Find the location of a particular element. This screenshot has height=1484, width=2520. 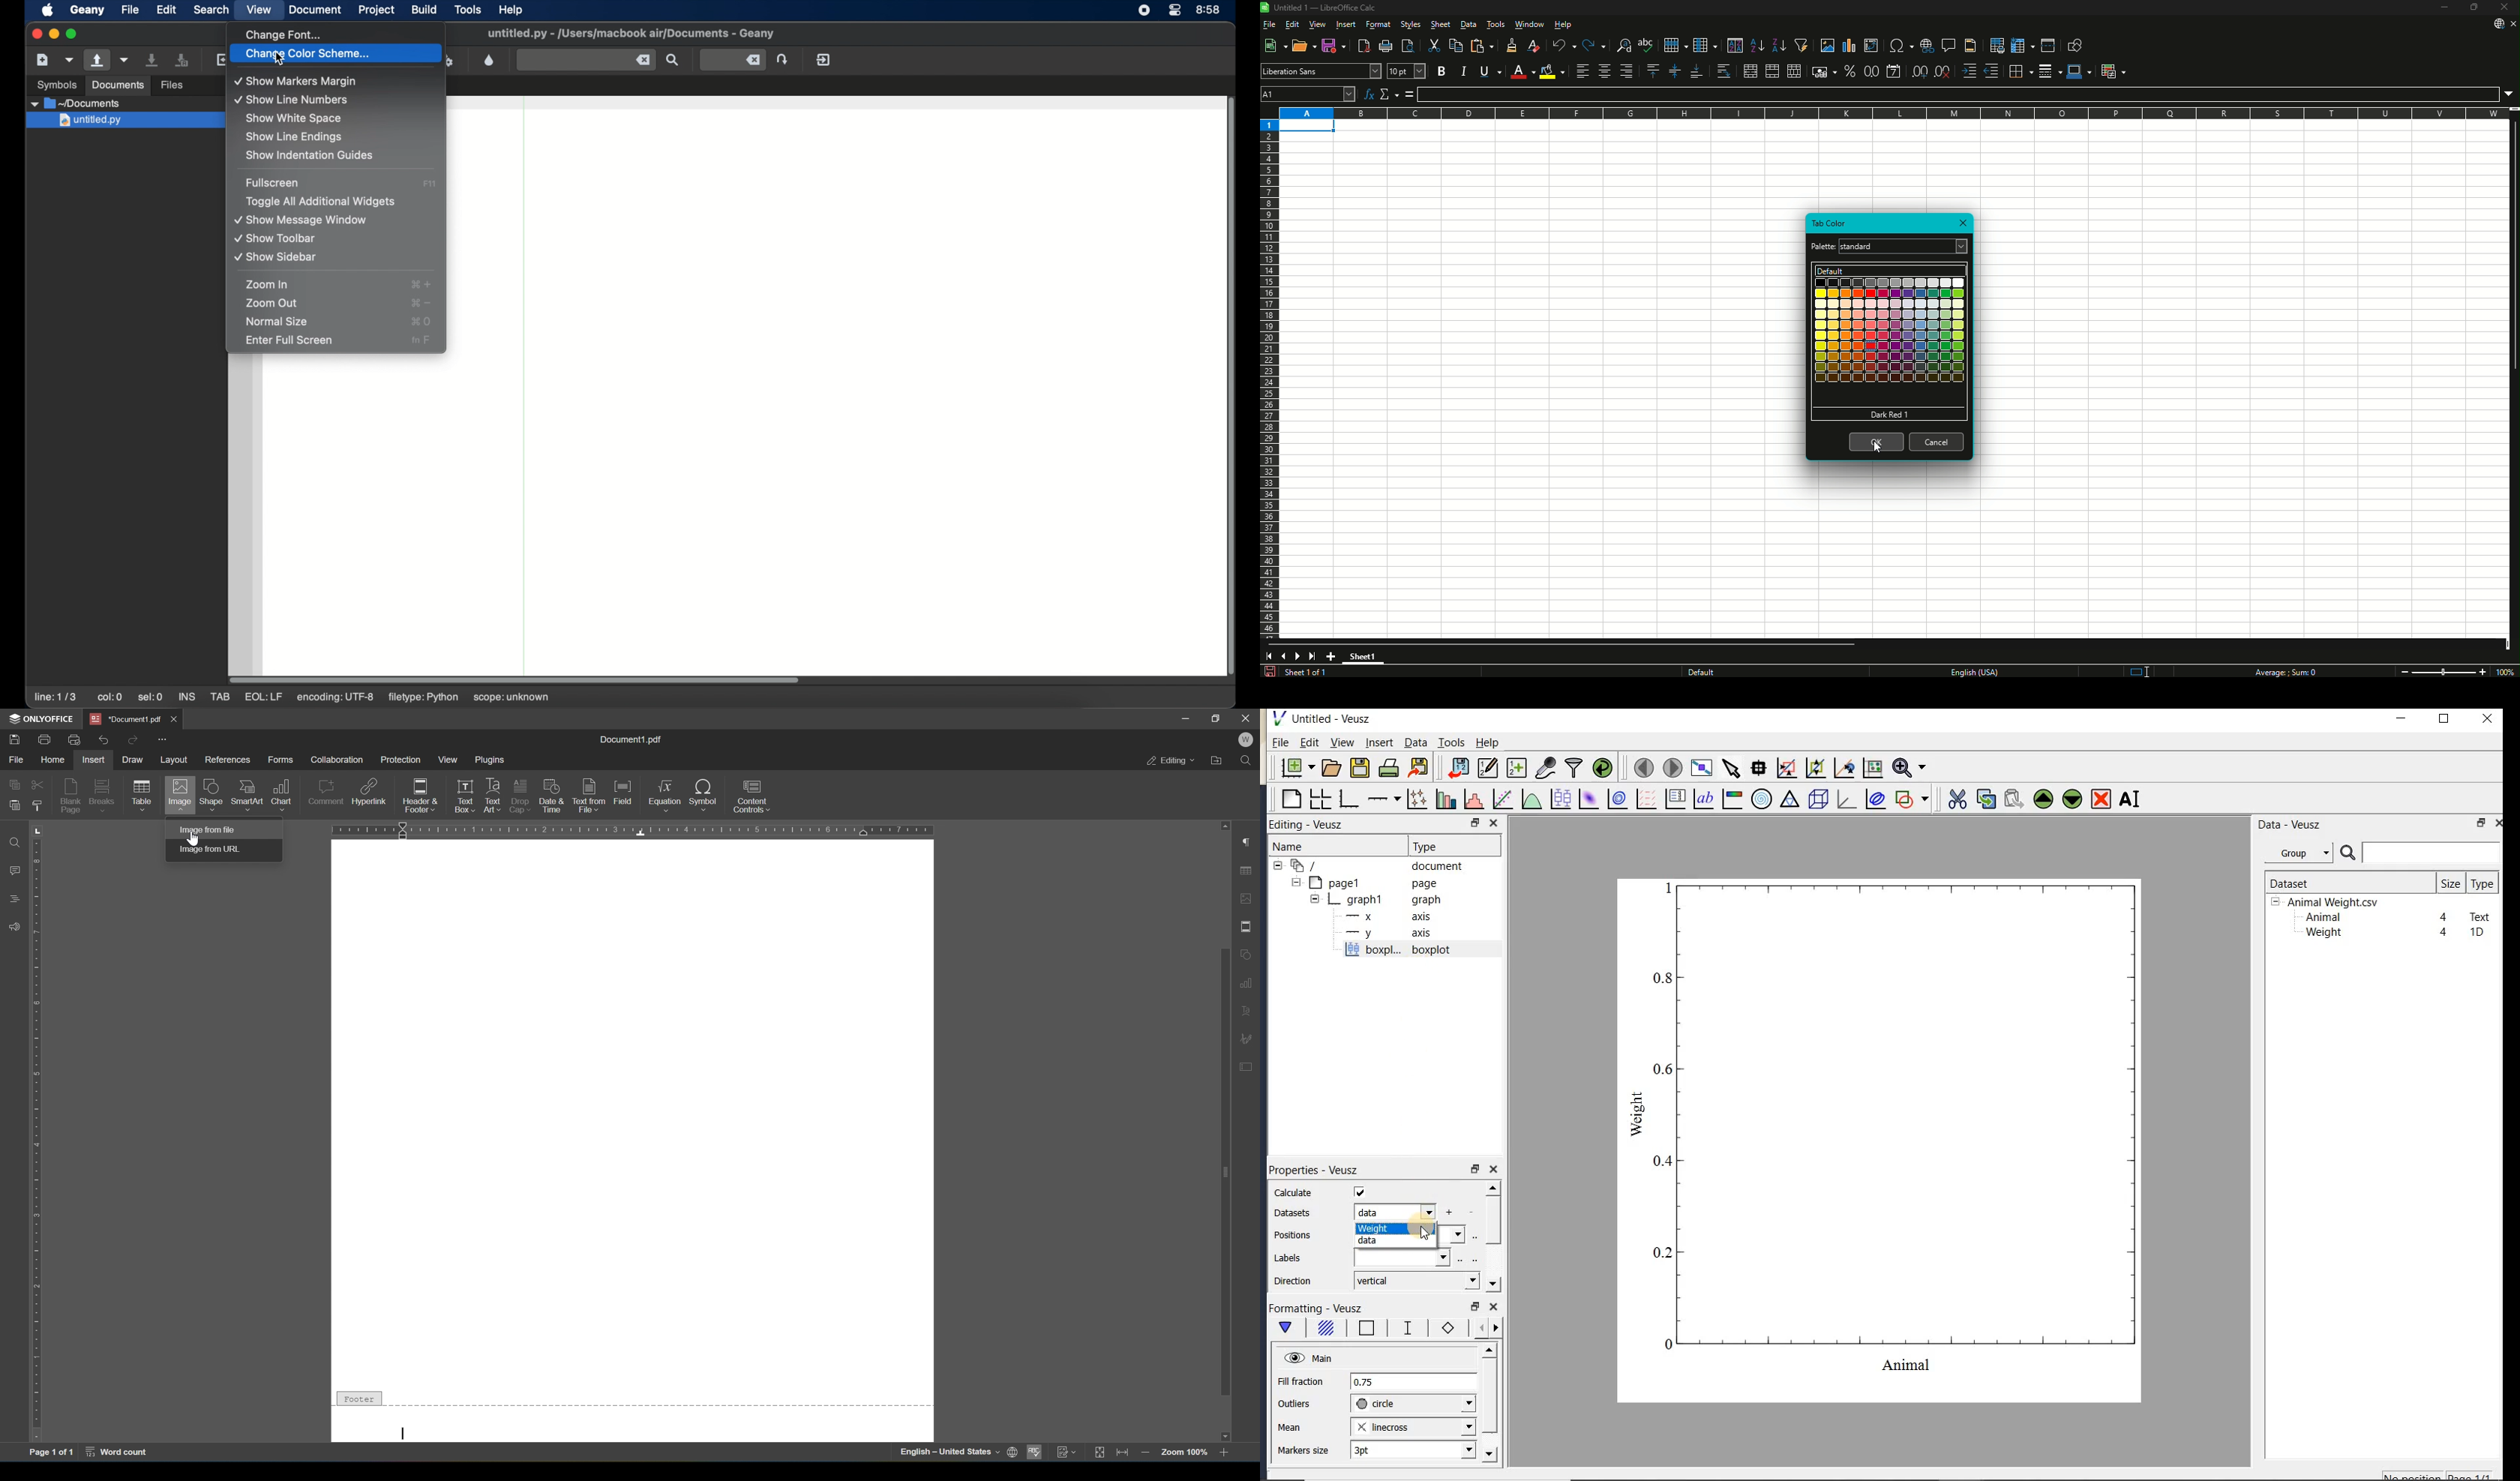

View is located at coordinates (1318, 24).